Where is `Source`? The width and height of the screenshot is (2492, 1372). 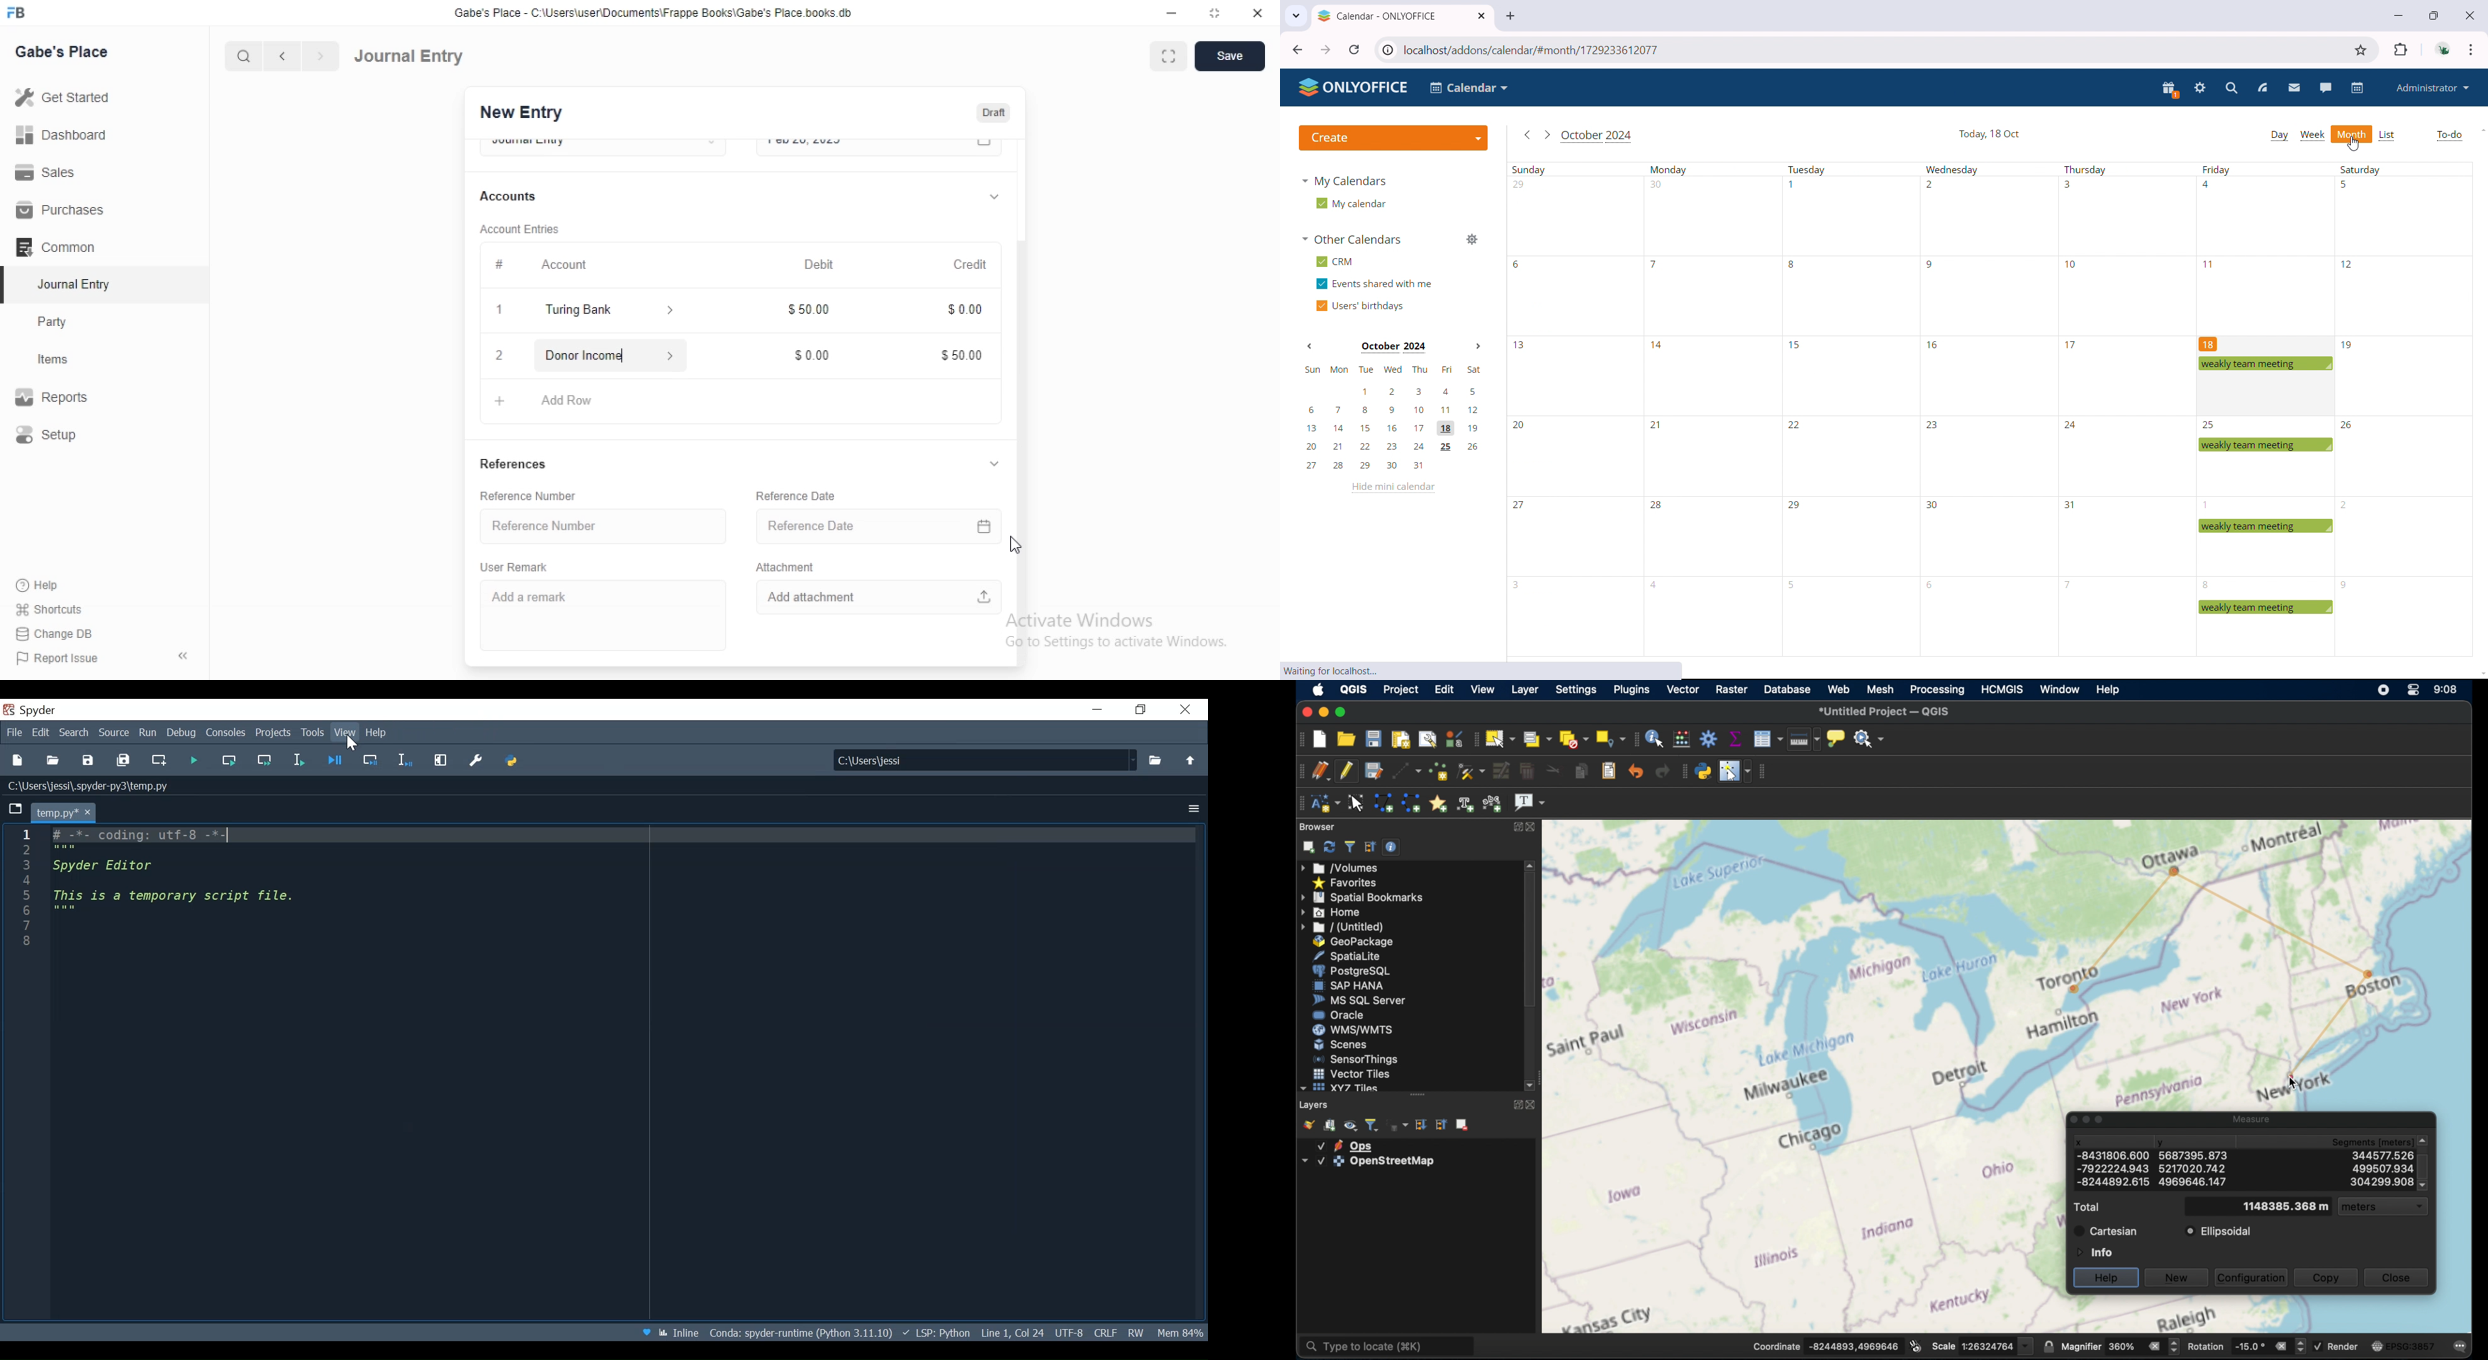
Source is located at coordinates (114, 733).